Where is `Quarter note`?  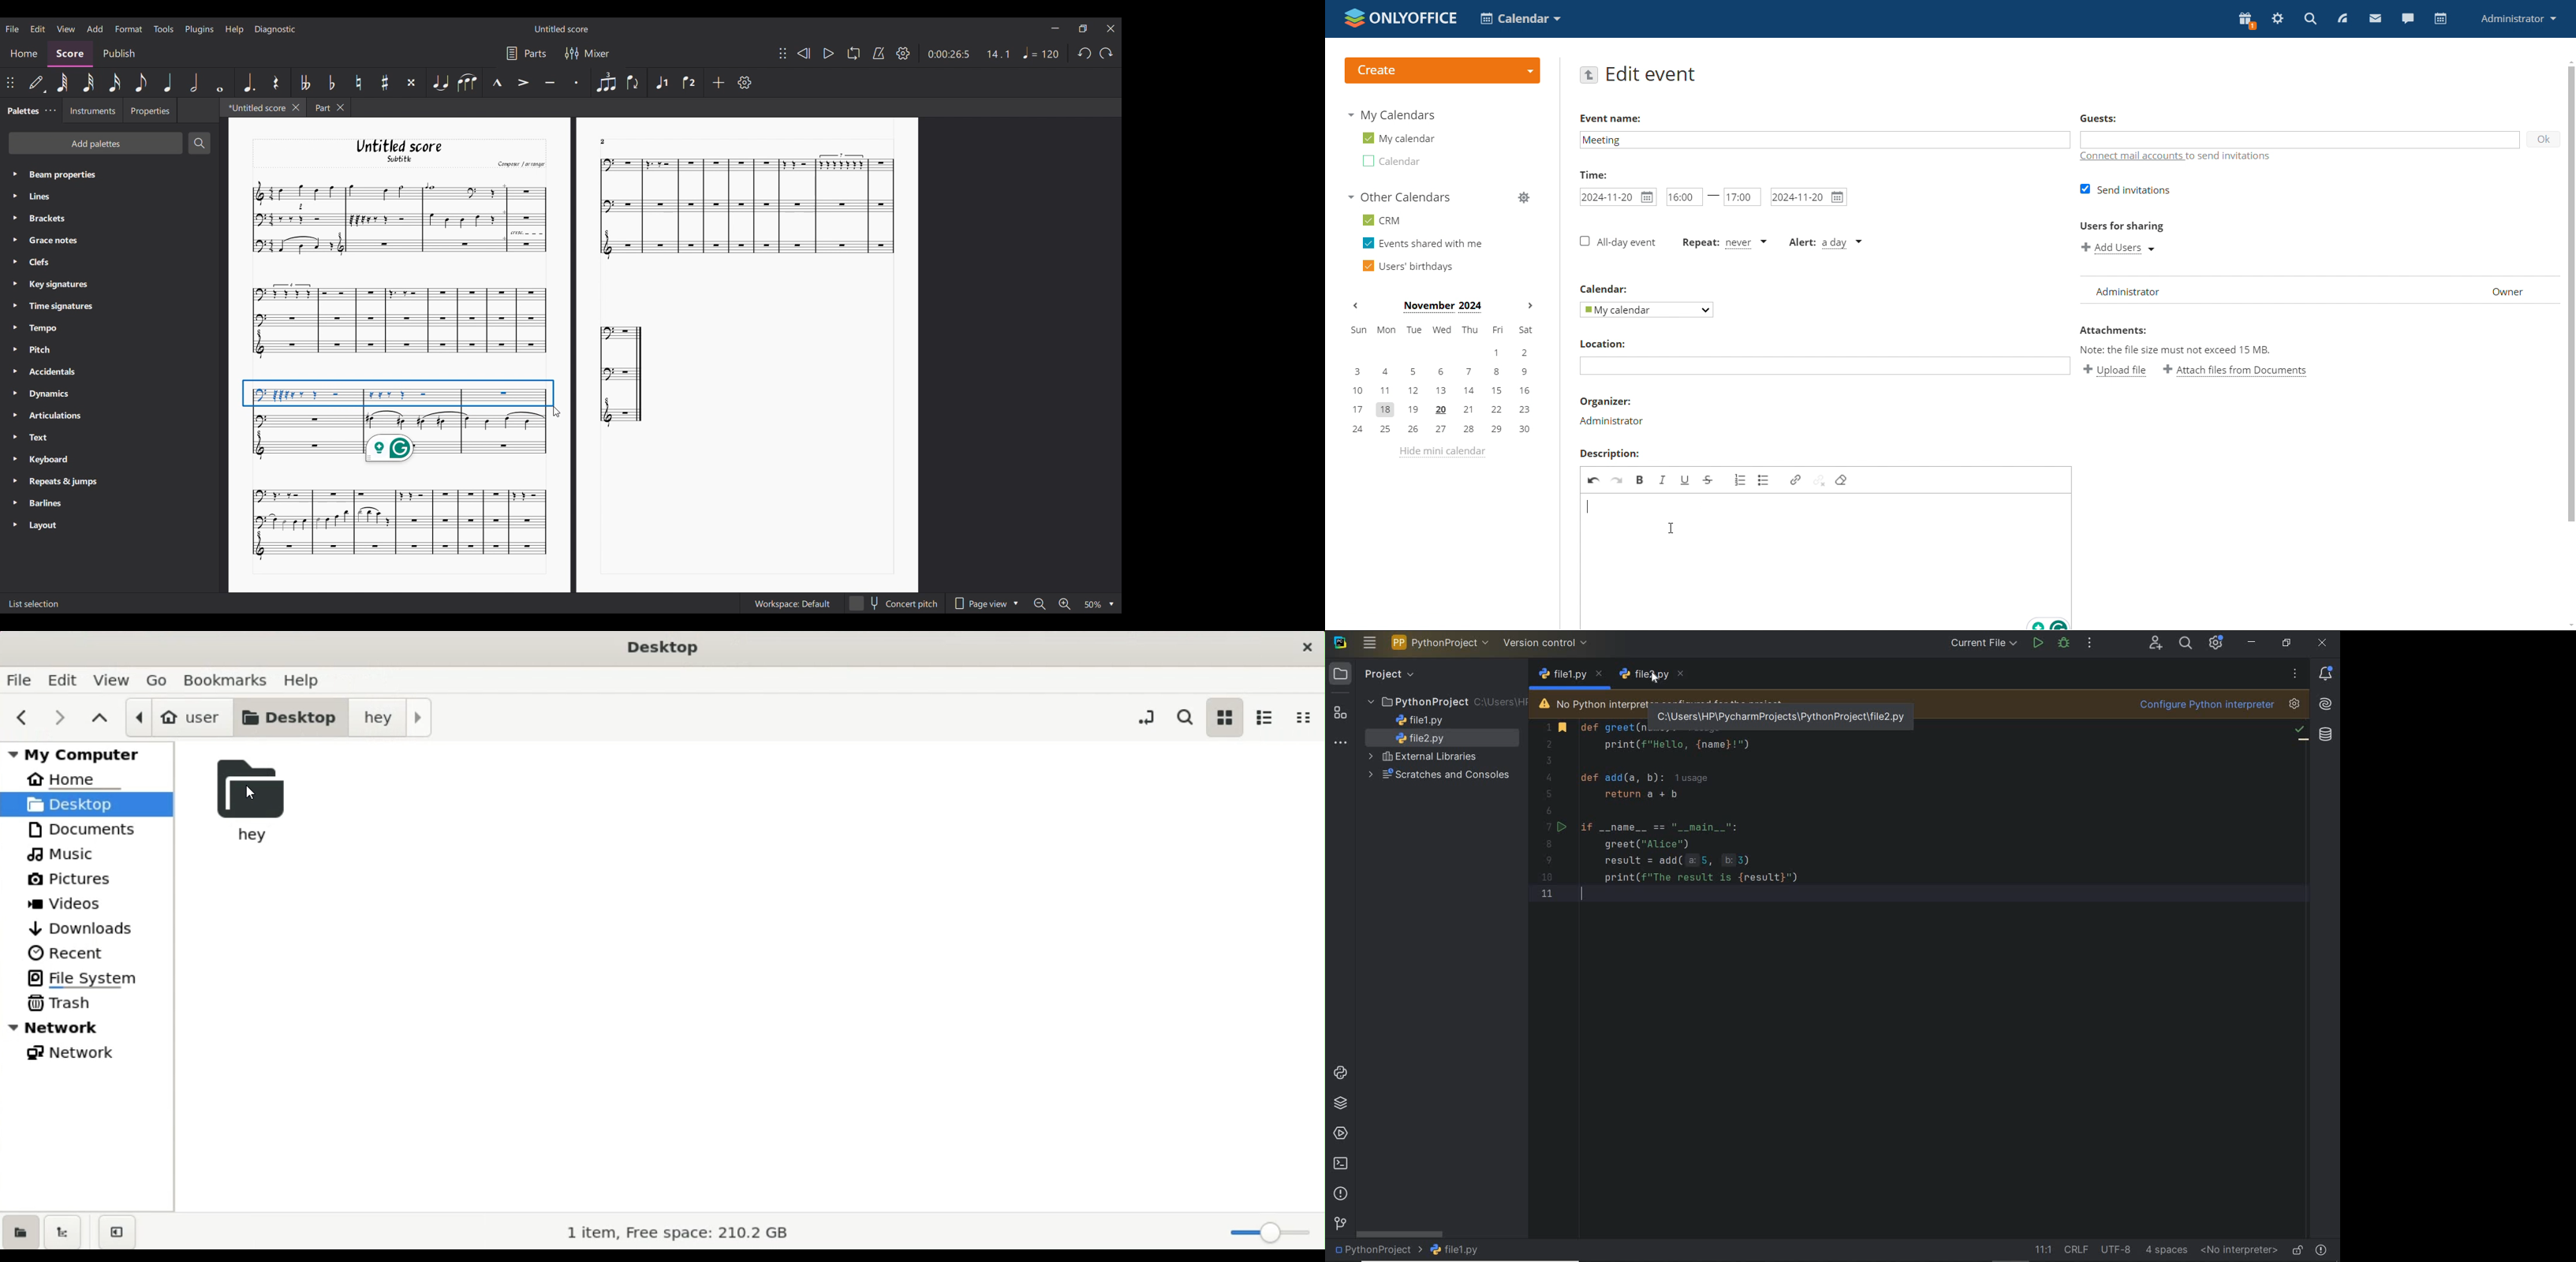 Quarter note is located at coordinates (167, 82).